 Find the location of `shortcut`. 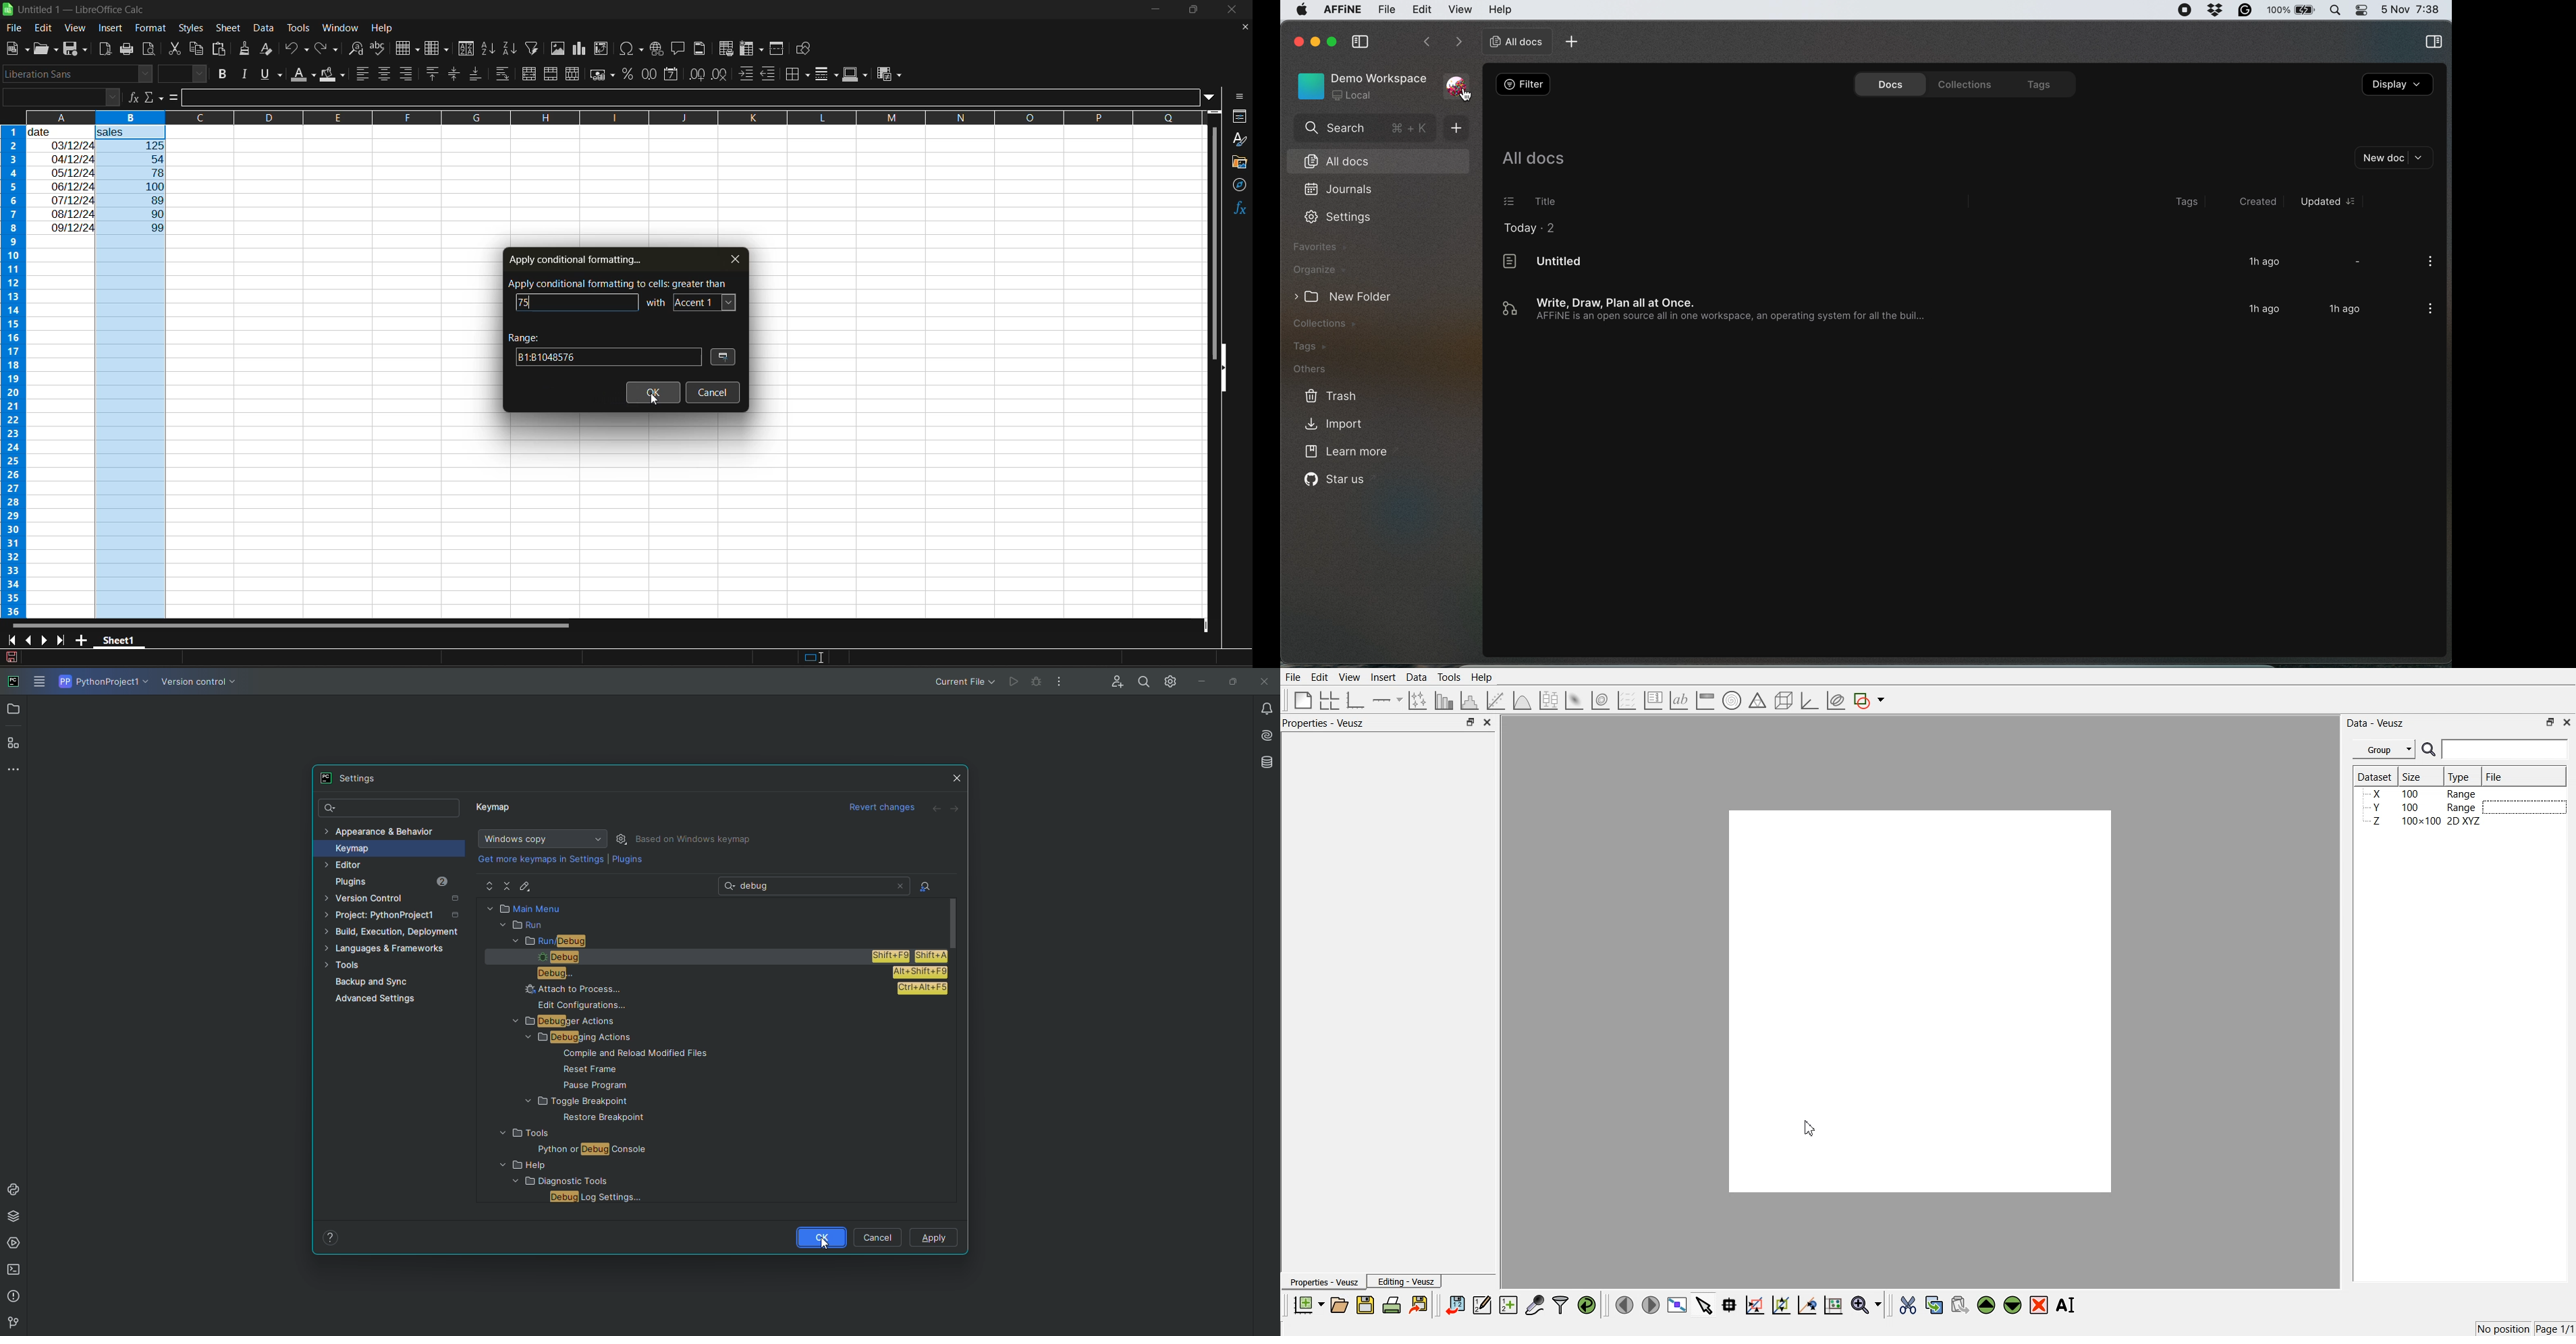

shortcut is located at coordinates (919, 973).